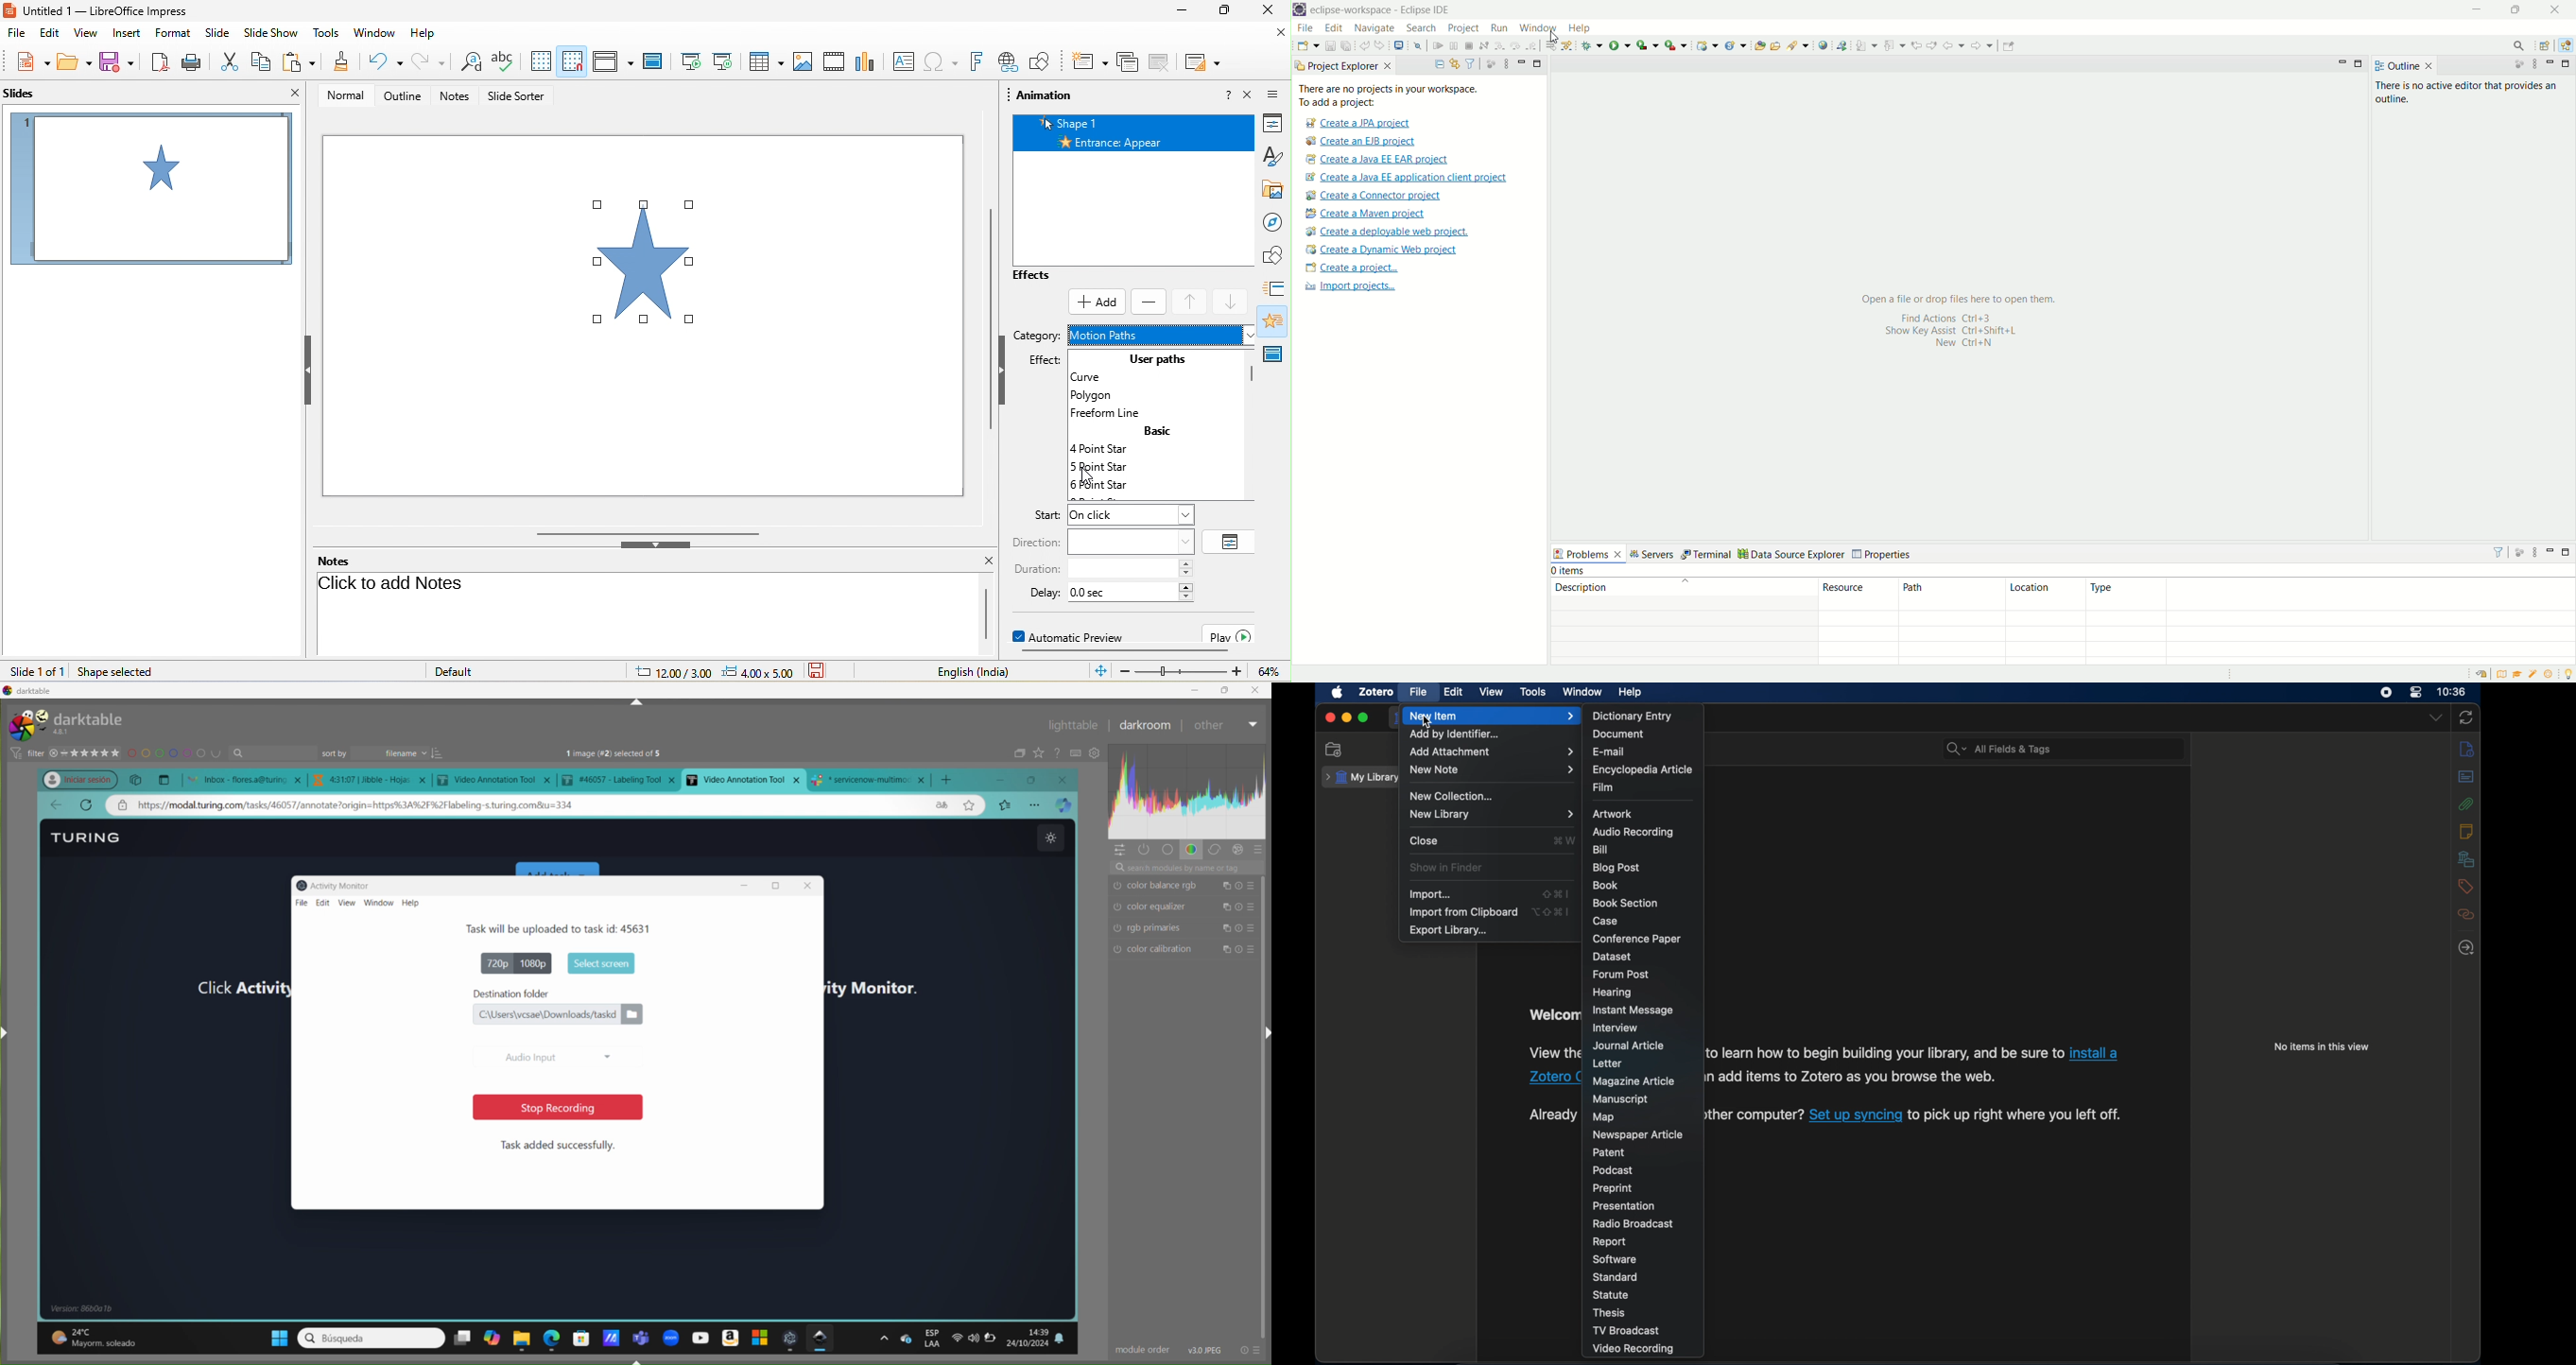 This screenshot has width=2576, height=1372. I want to click on view, so click(347, 903).